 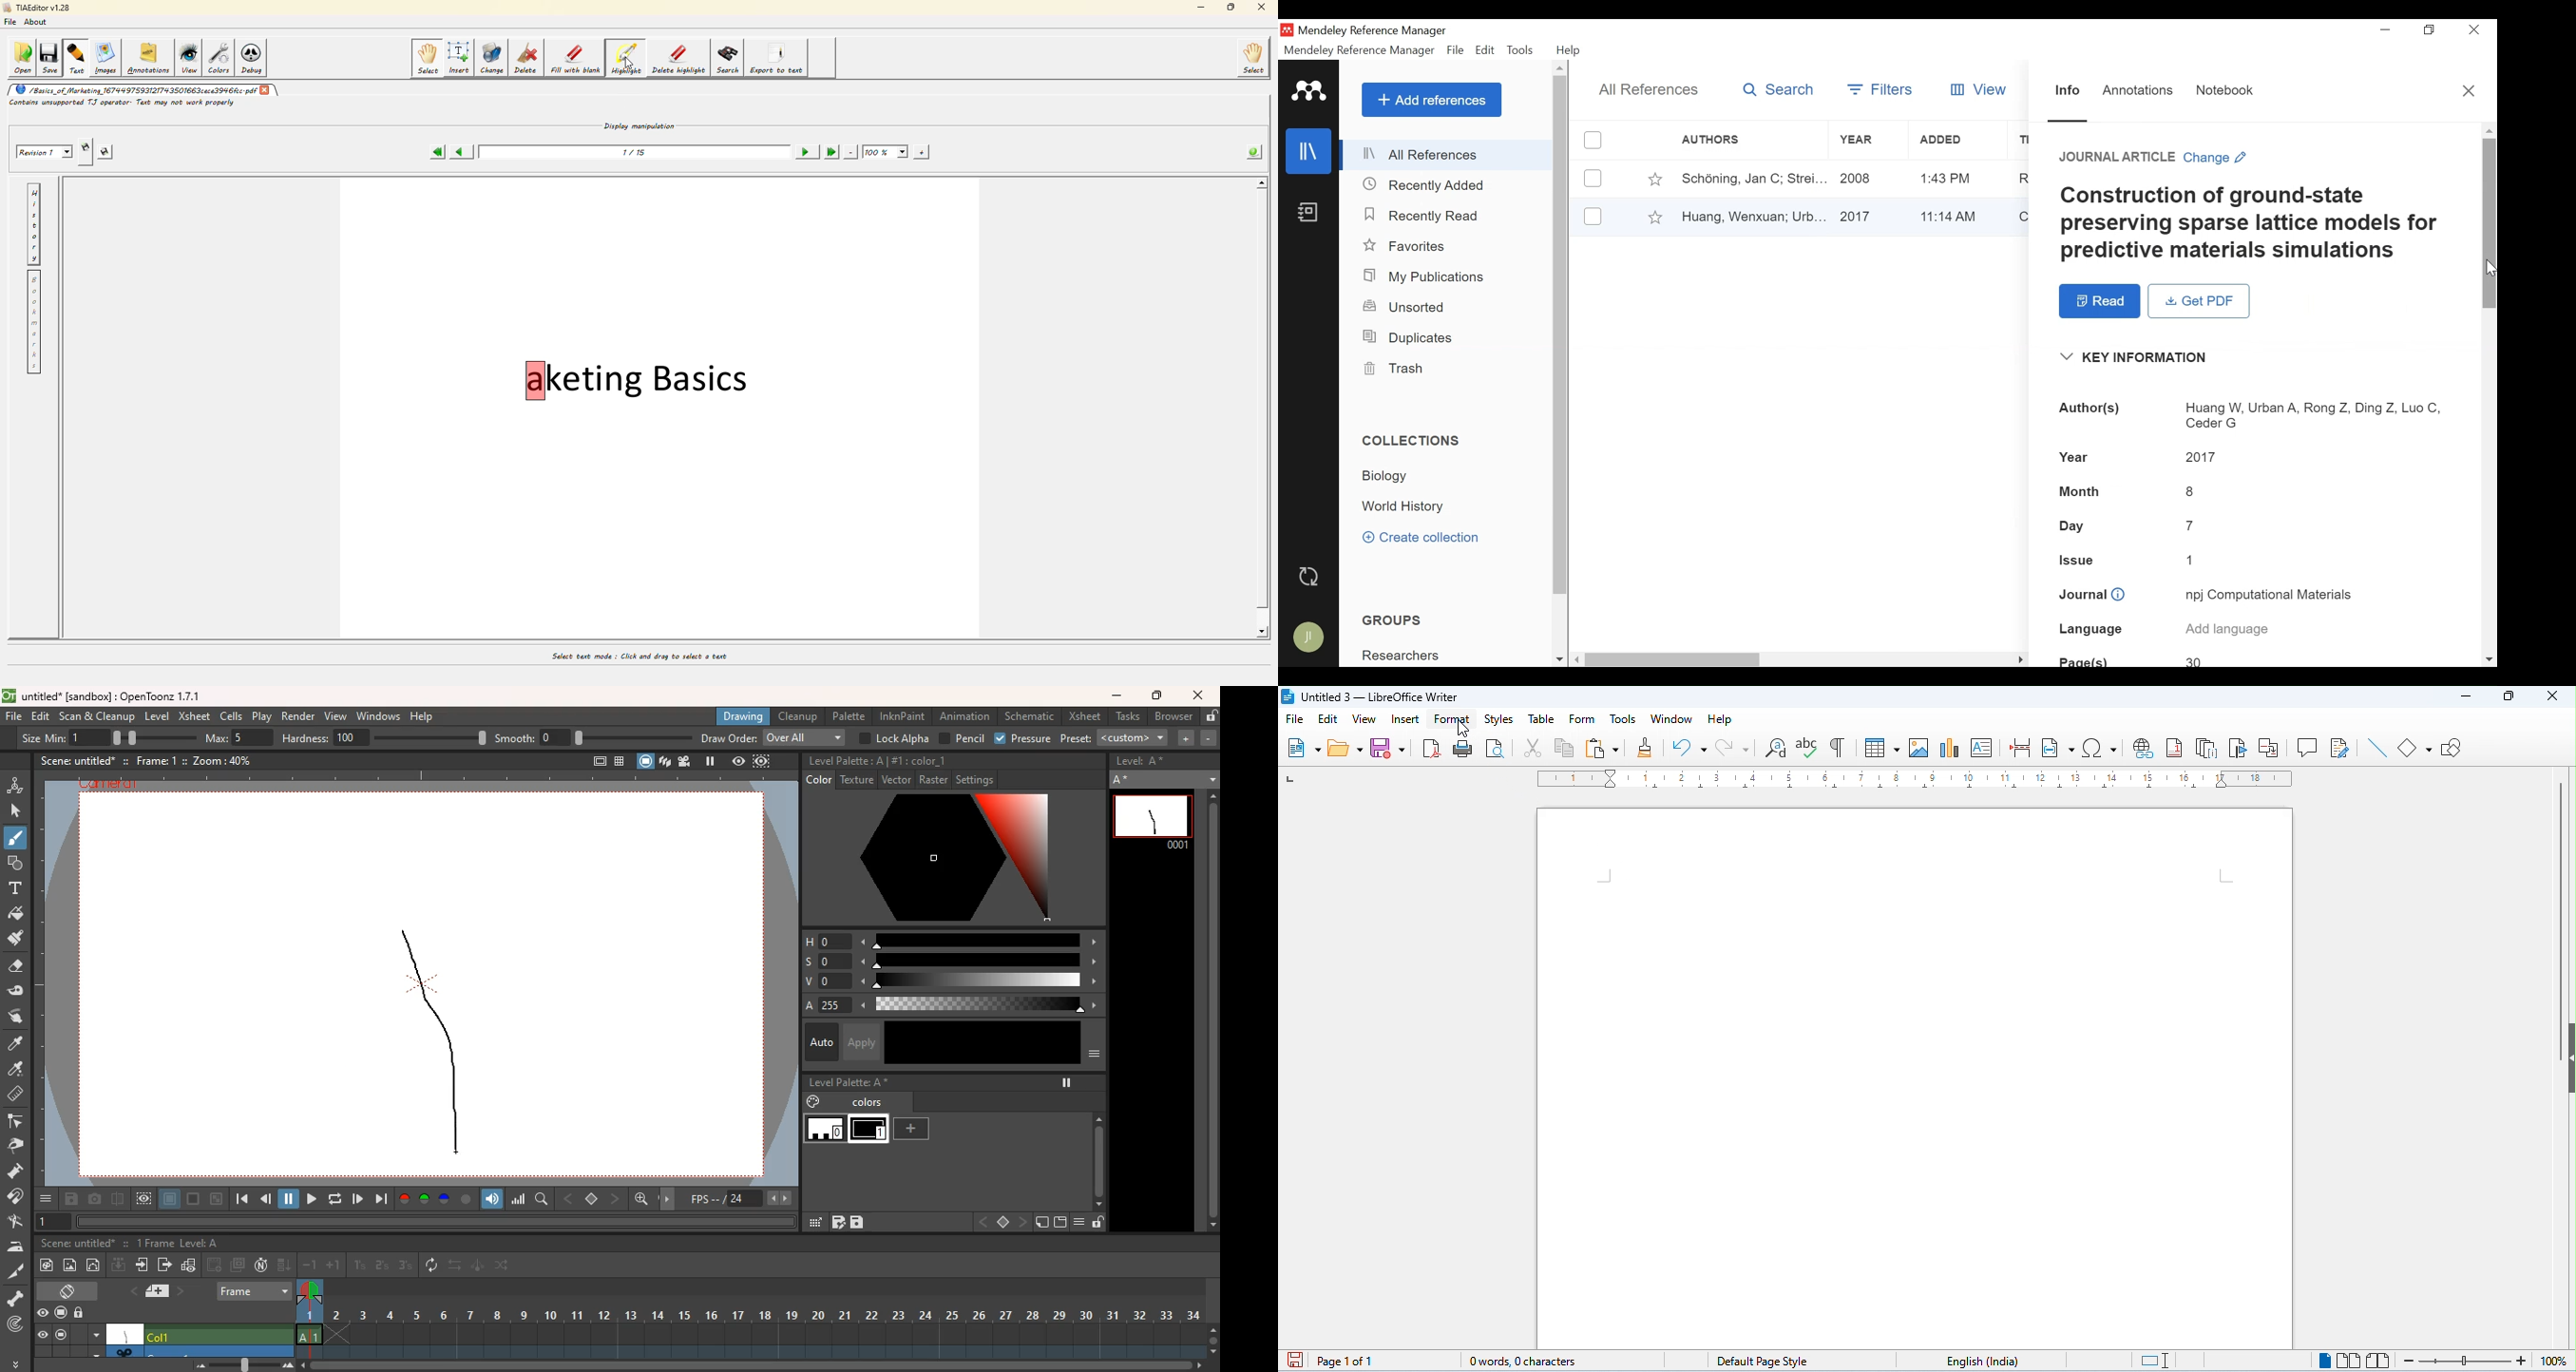 I want to click on erase, so click(x=17, y=970).